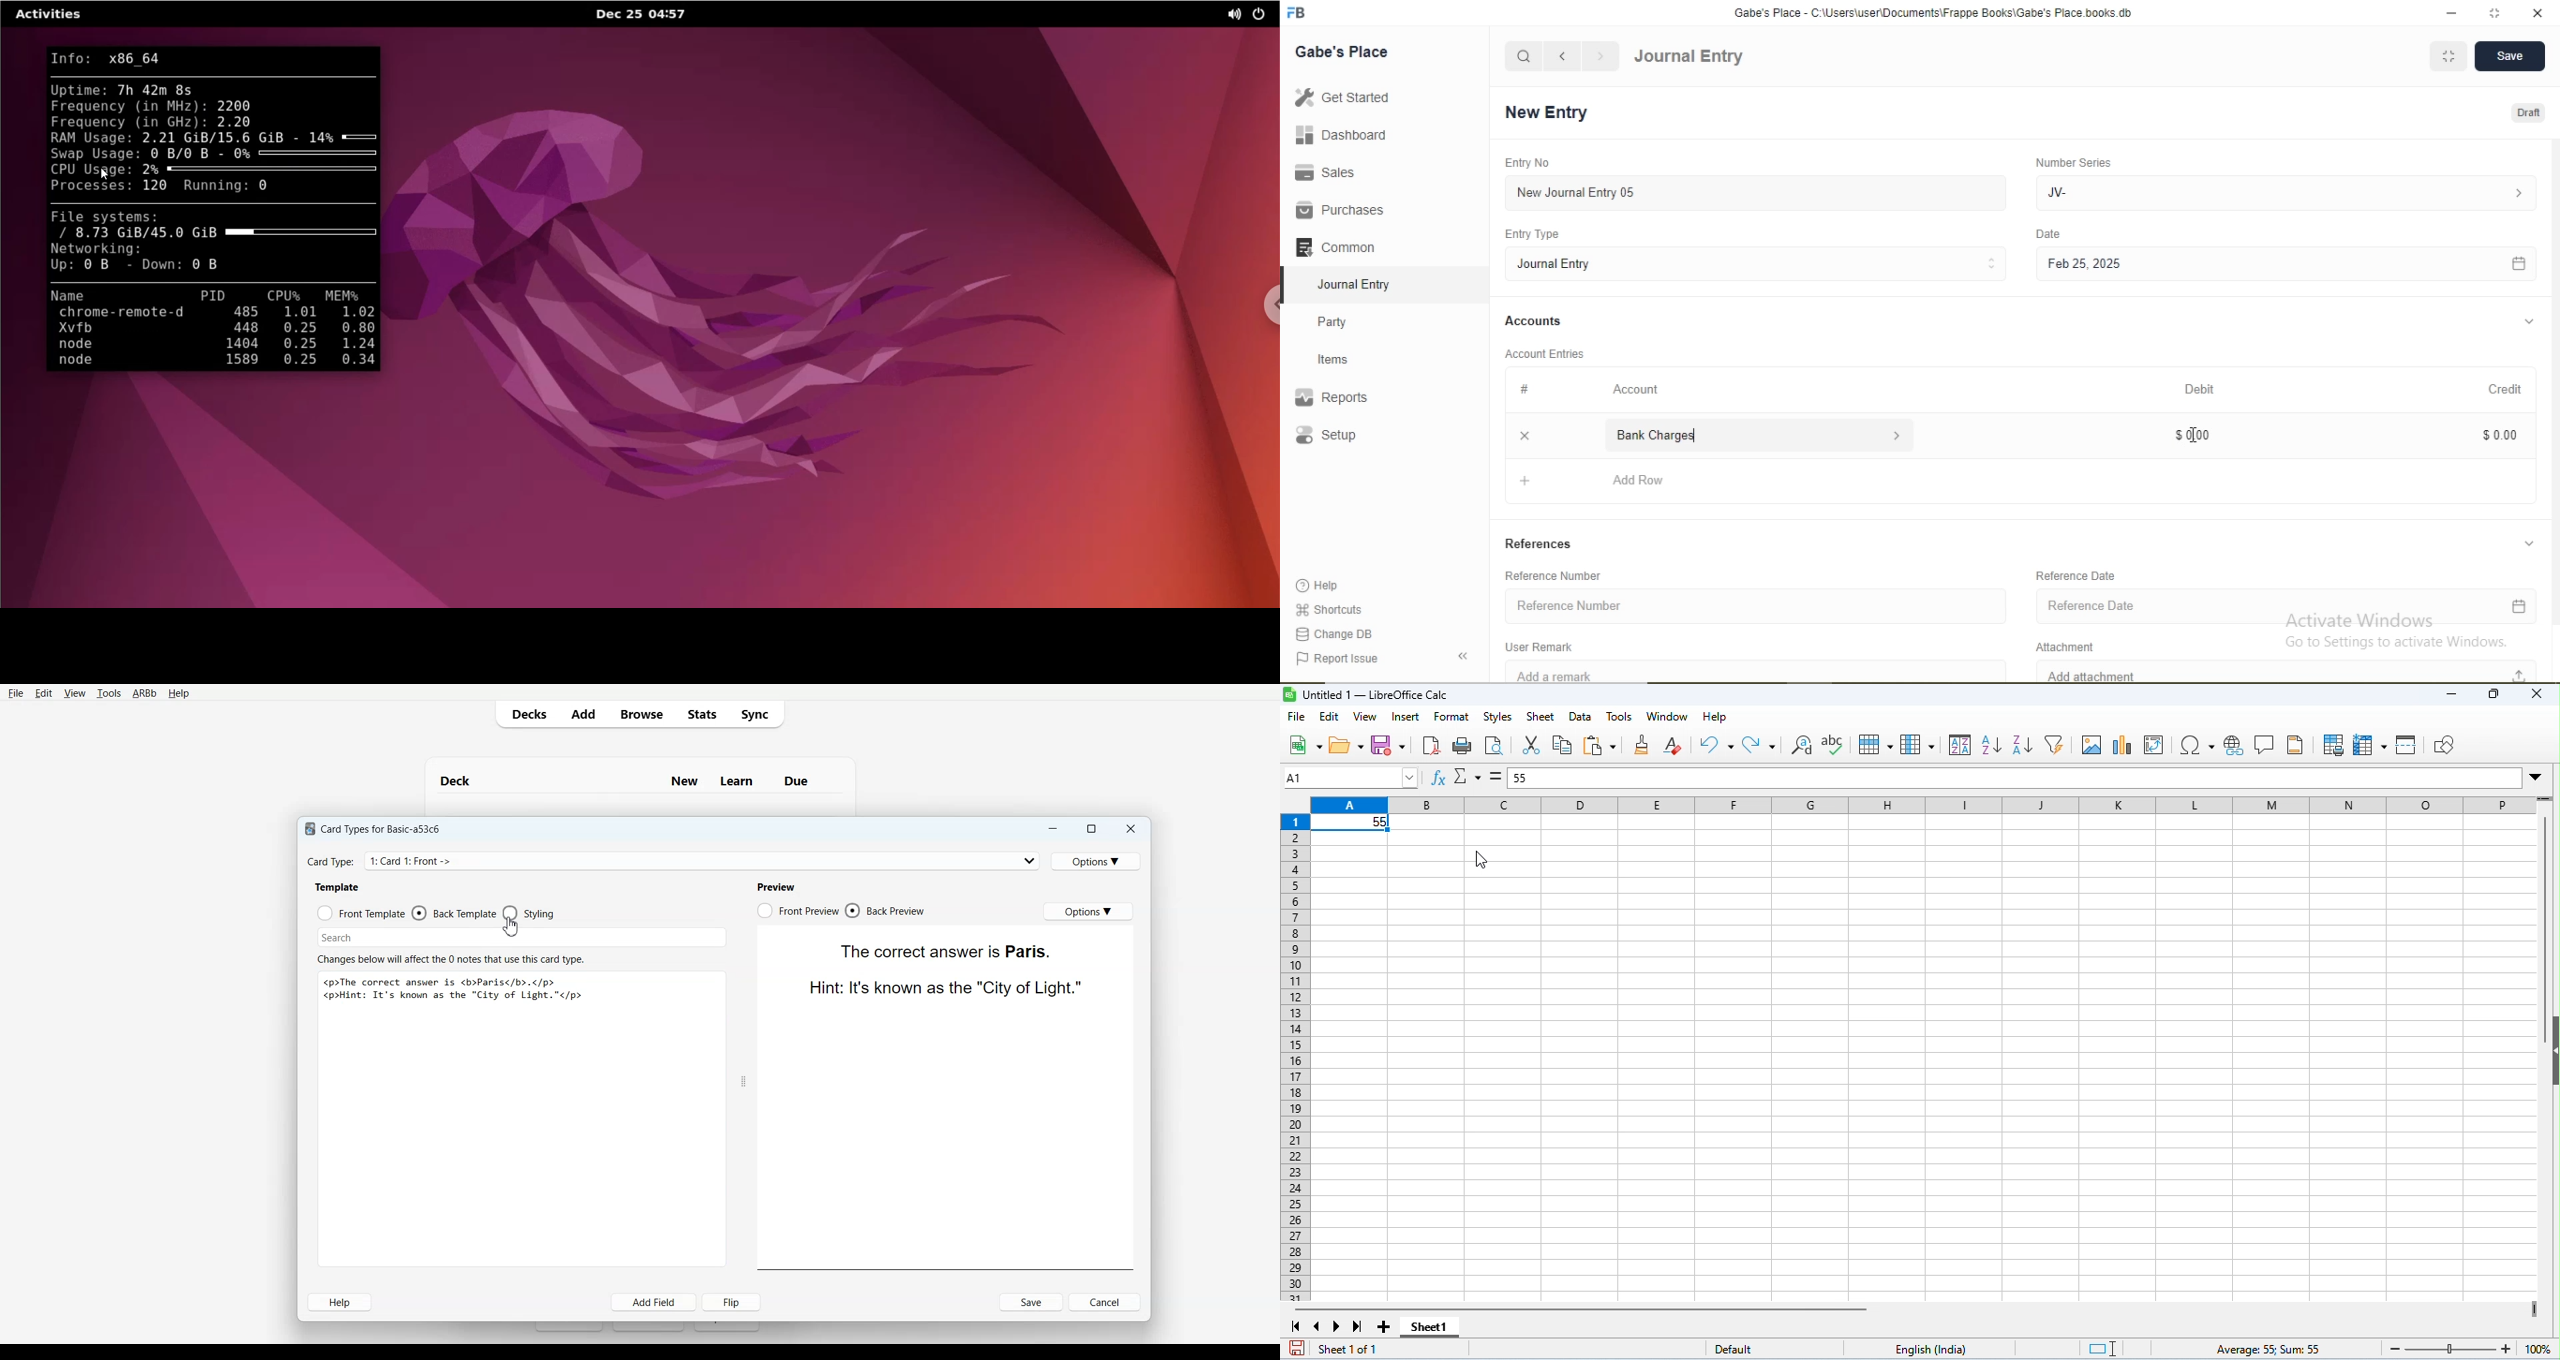 The image size is (2576, 1372). I want to click on Add a remark, so click(1756, 671).